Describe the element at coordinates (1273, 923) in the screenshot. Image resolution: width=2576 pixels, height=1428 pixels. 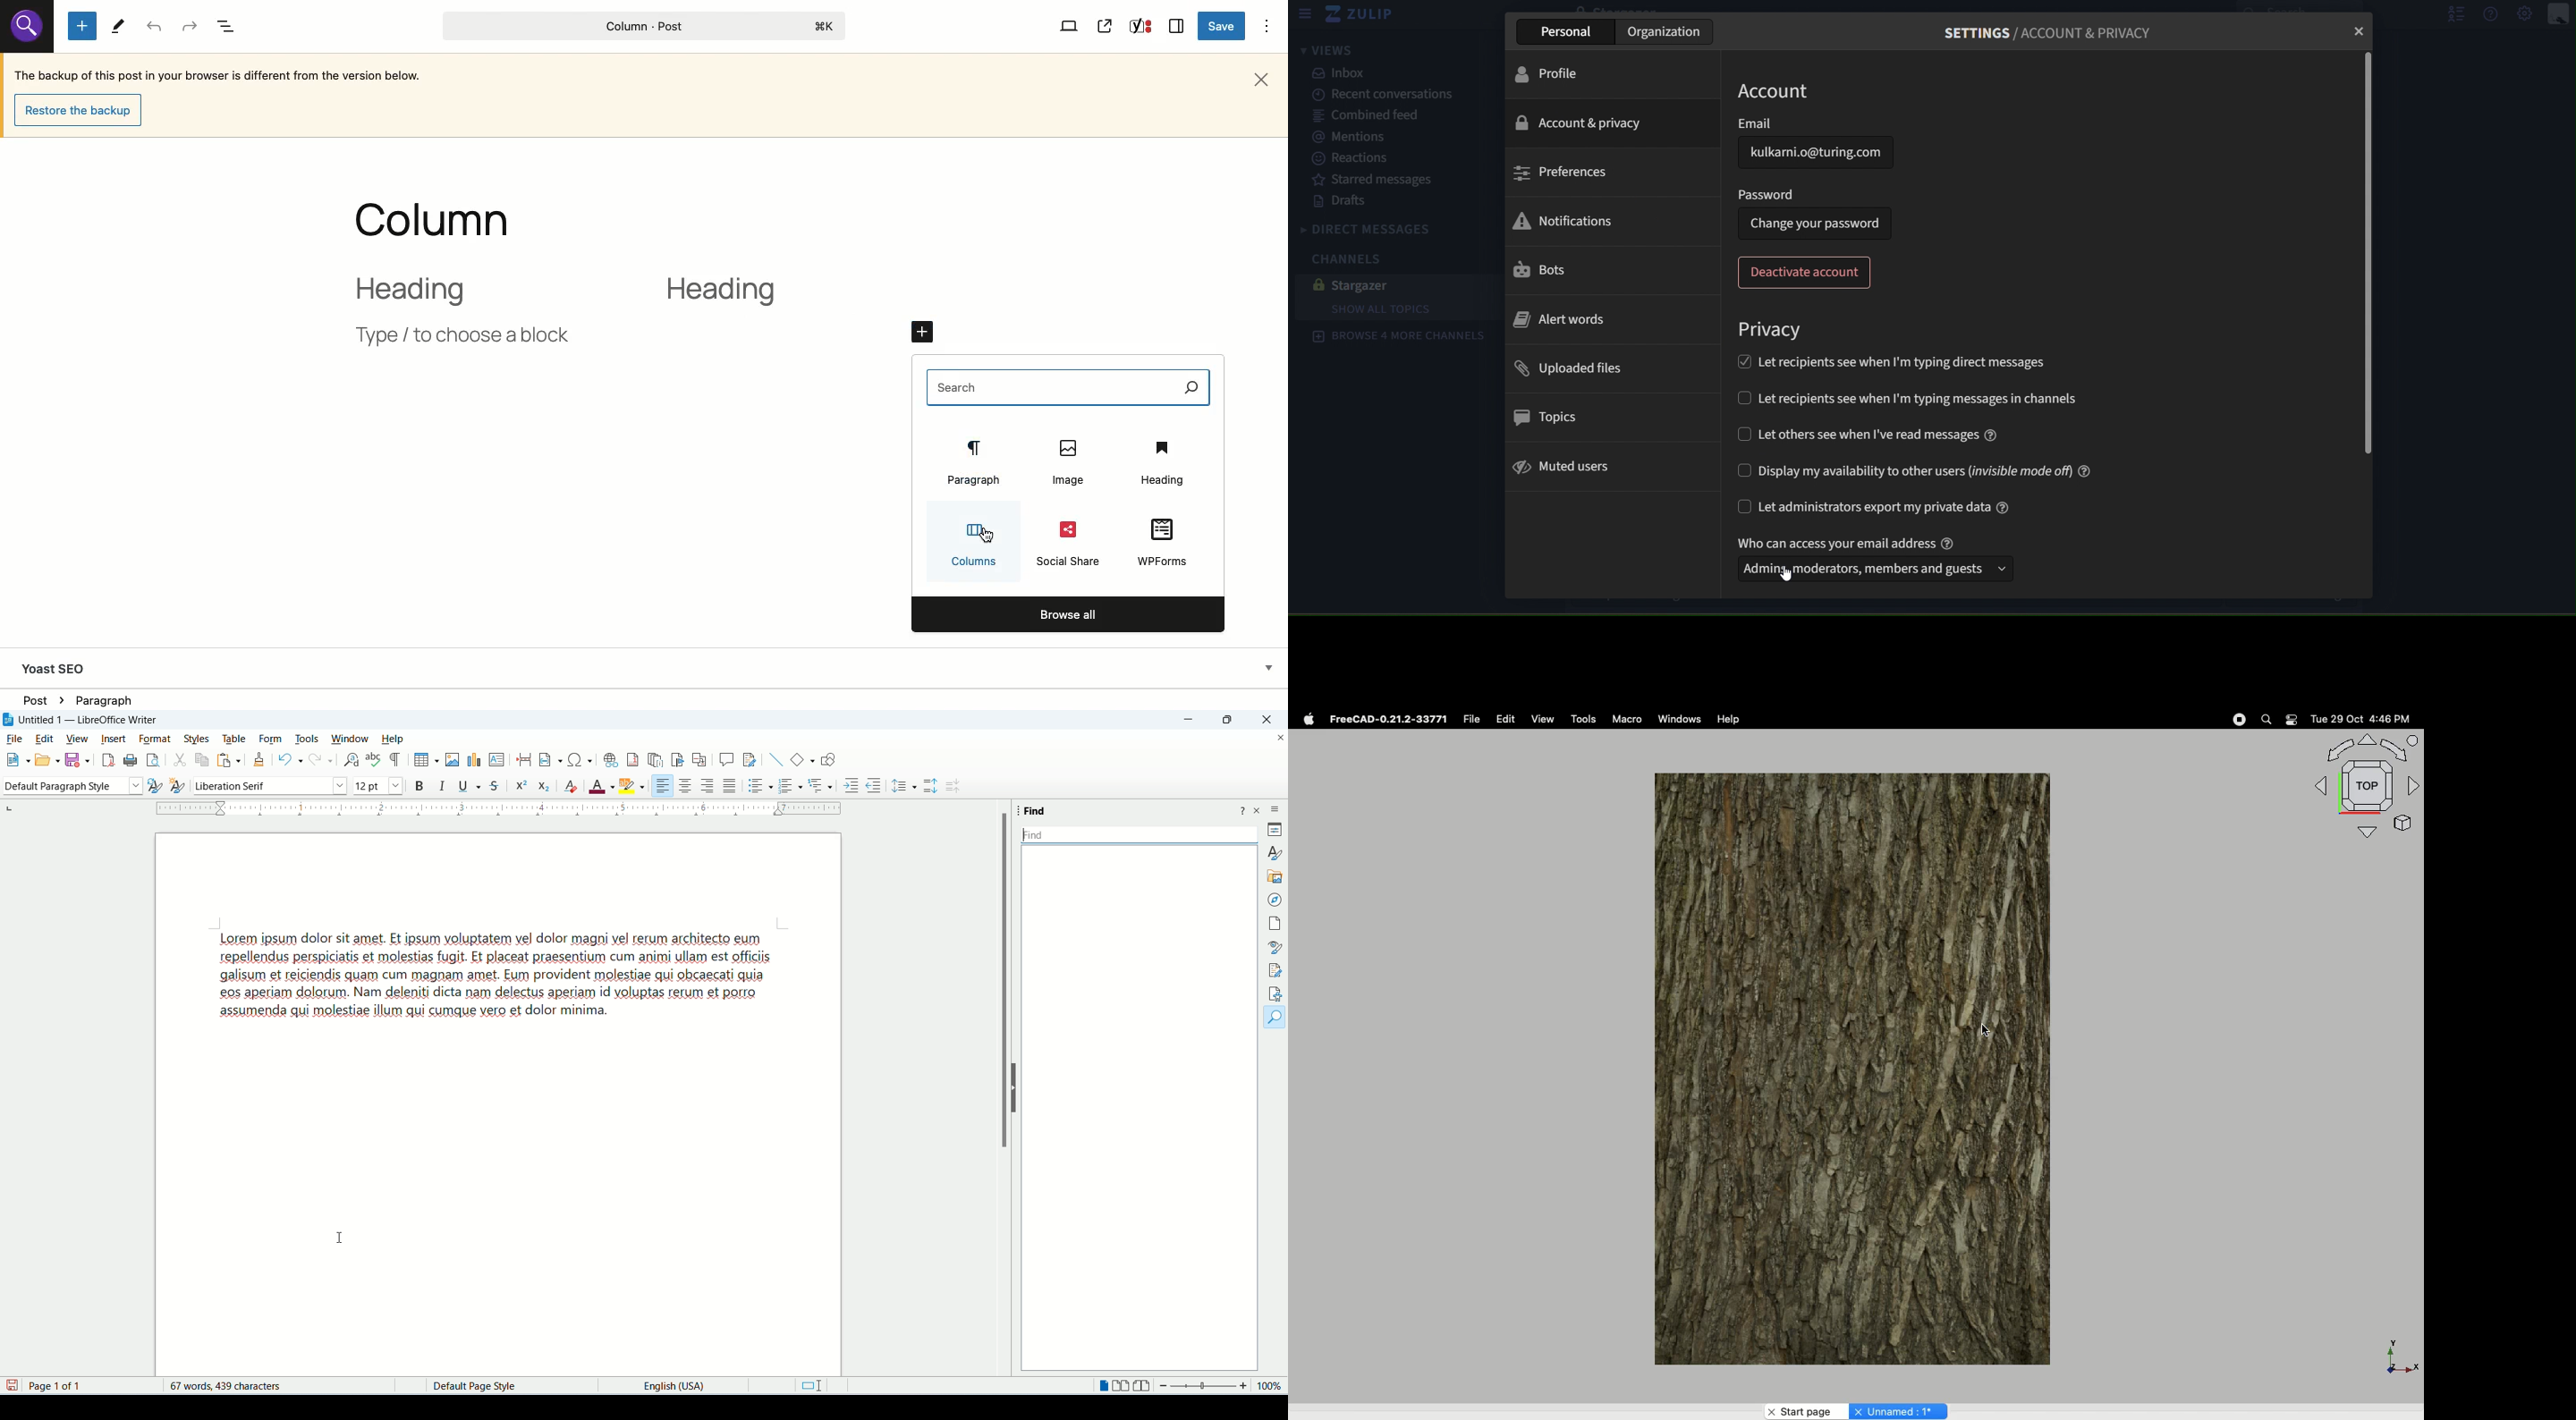
I see `page` at that location.